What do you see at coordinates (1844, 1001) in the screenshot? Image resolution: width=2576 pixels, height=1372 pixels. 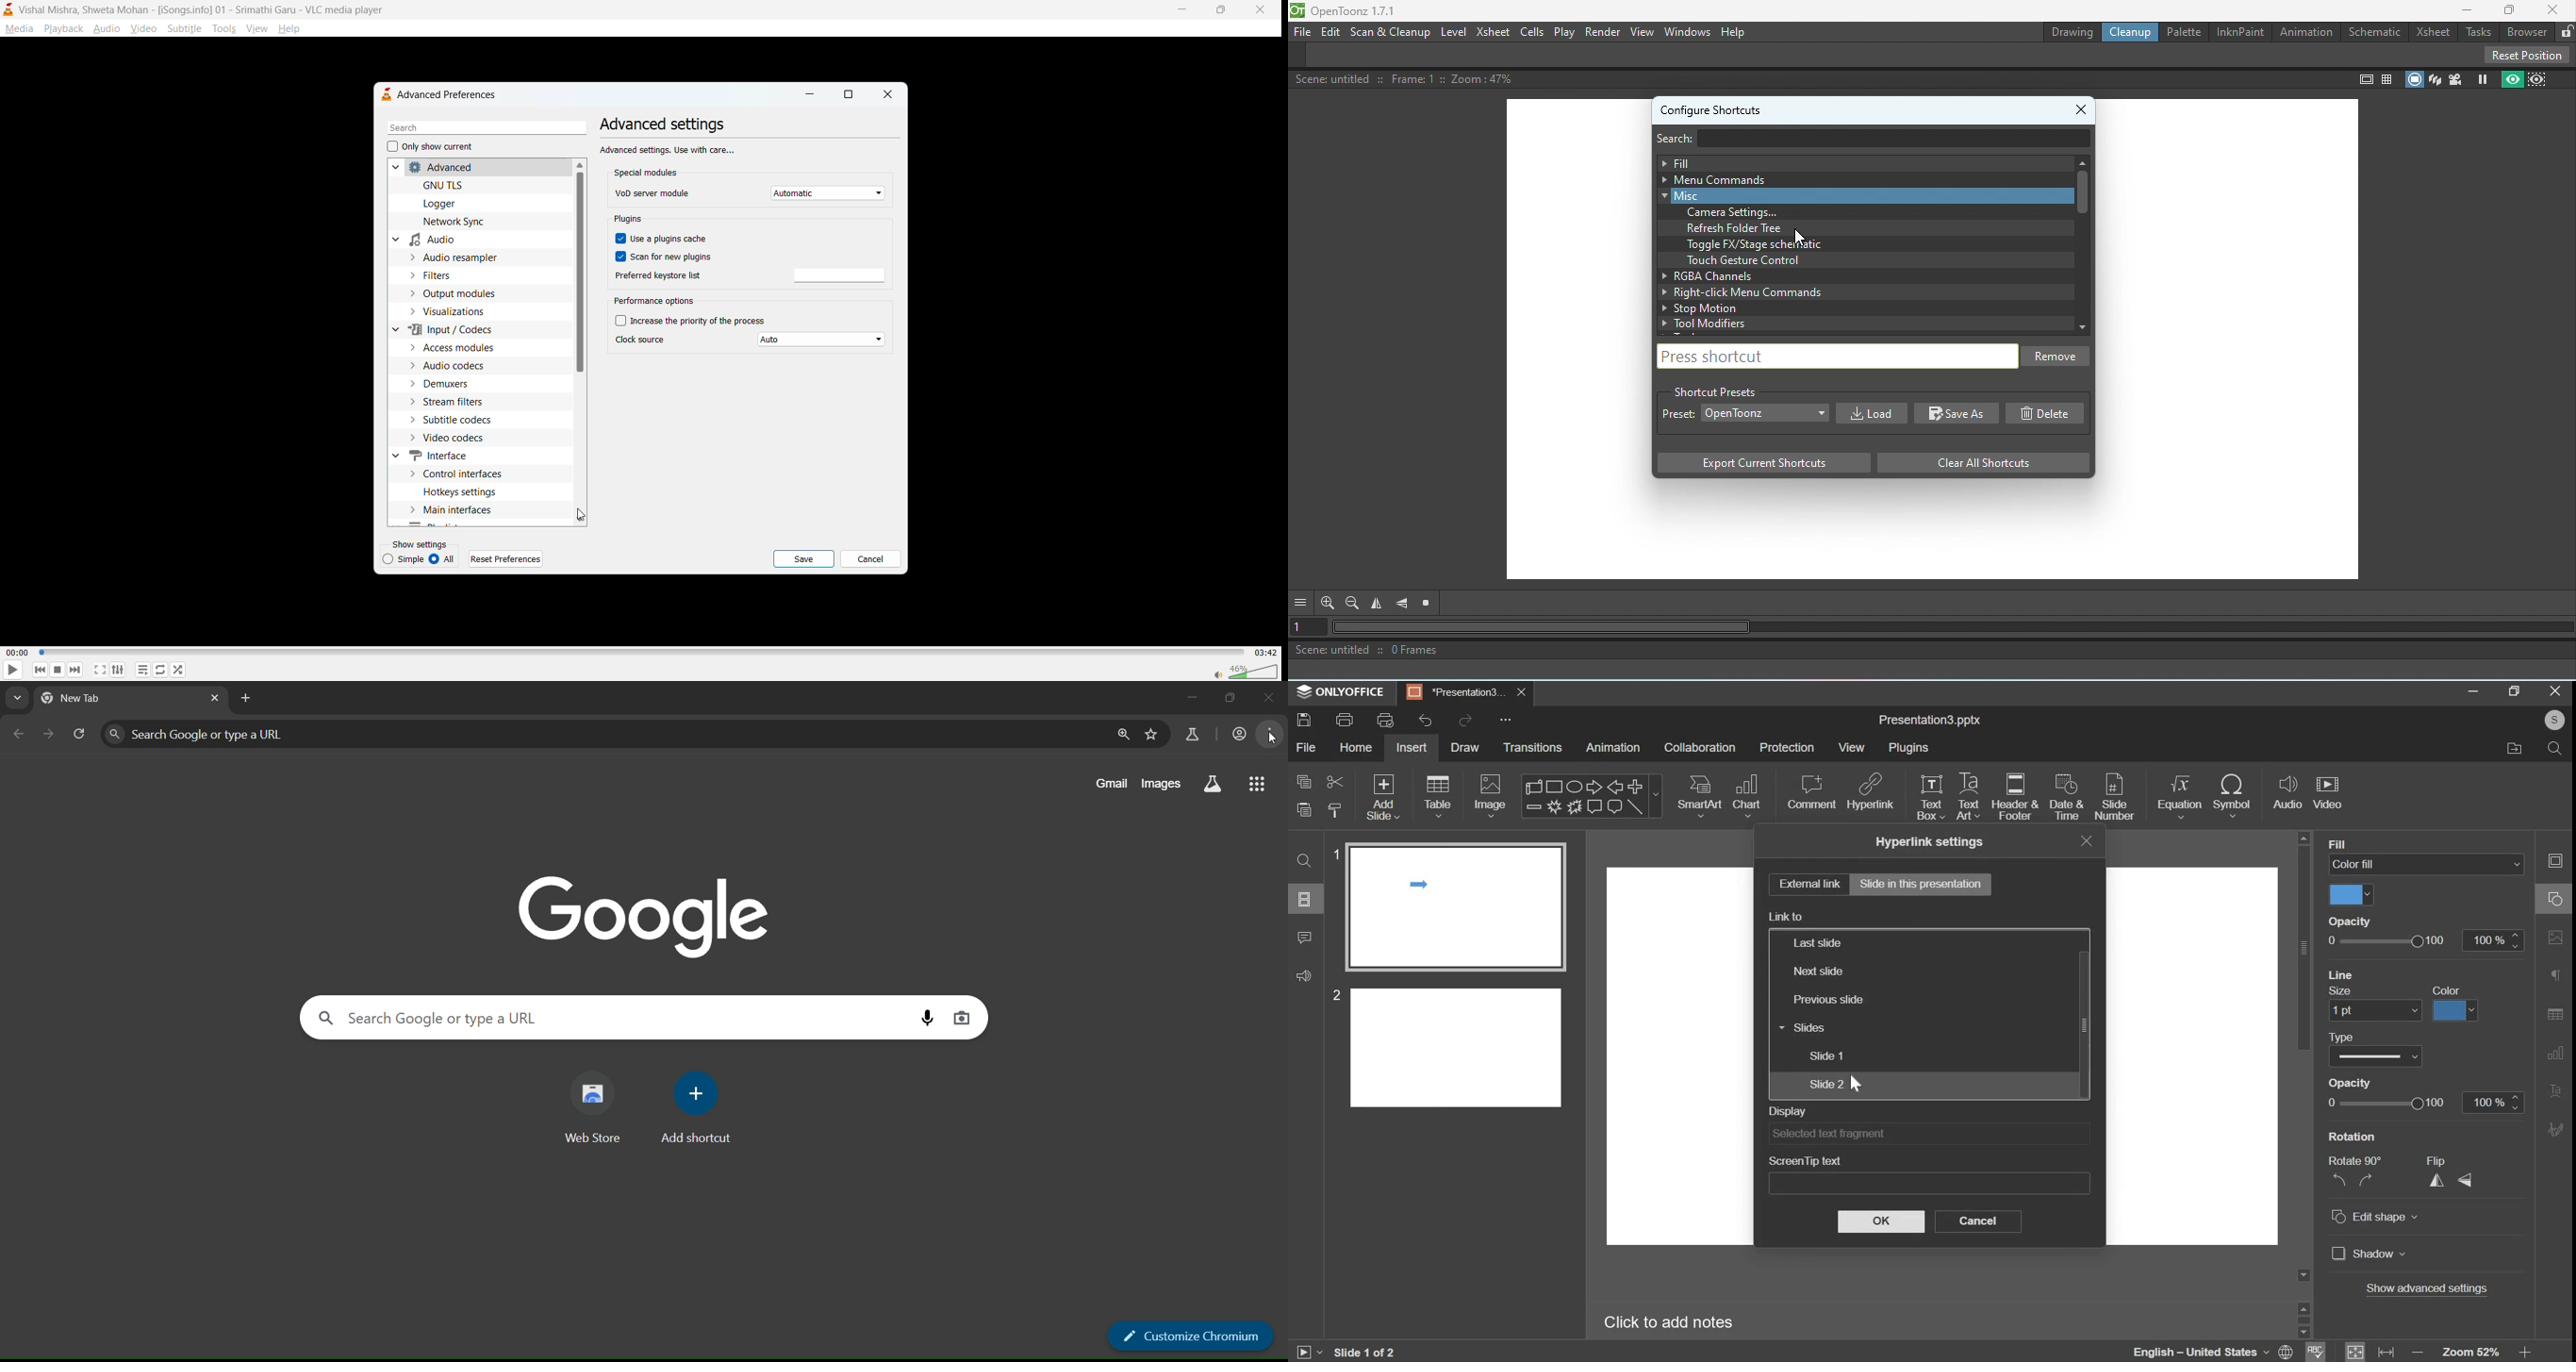 I see `Previous slide` at bounding box center [1844, 1001].